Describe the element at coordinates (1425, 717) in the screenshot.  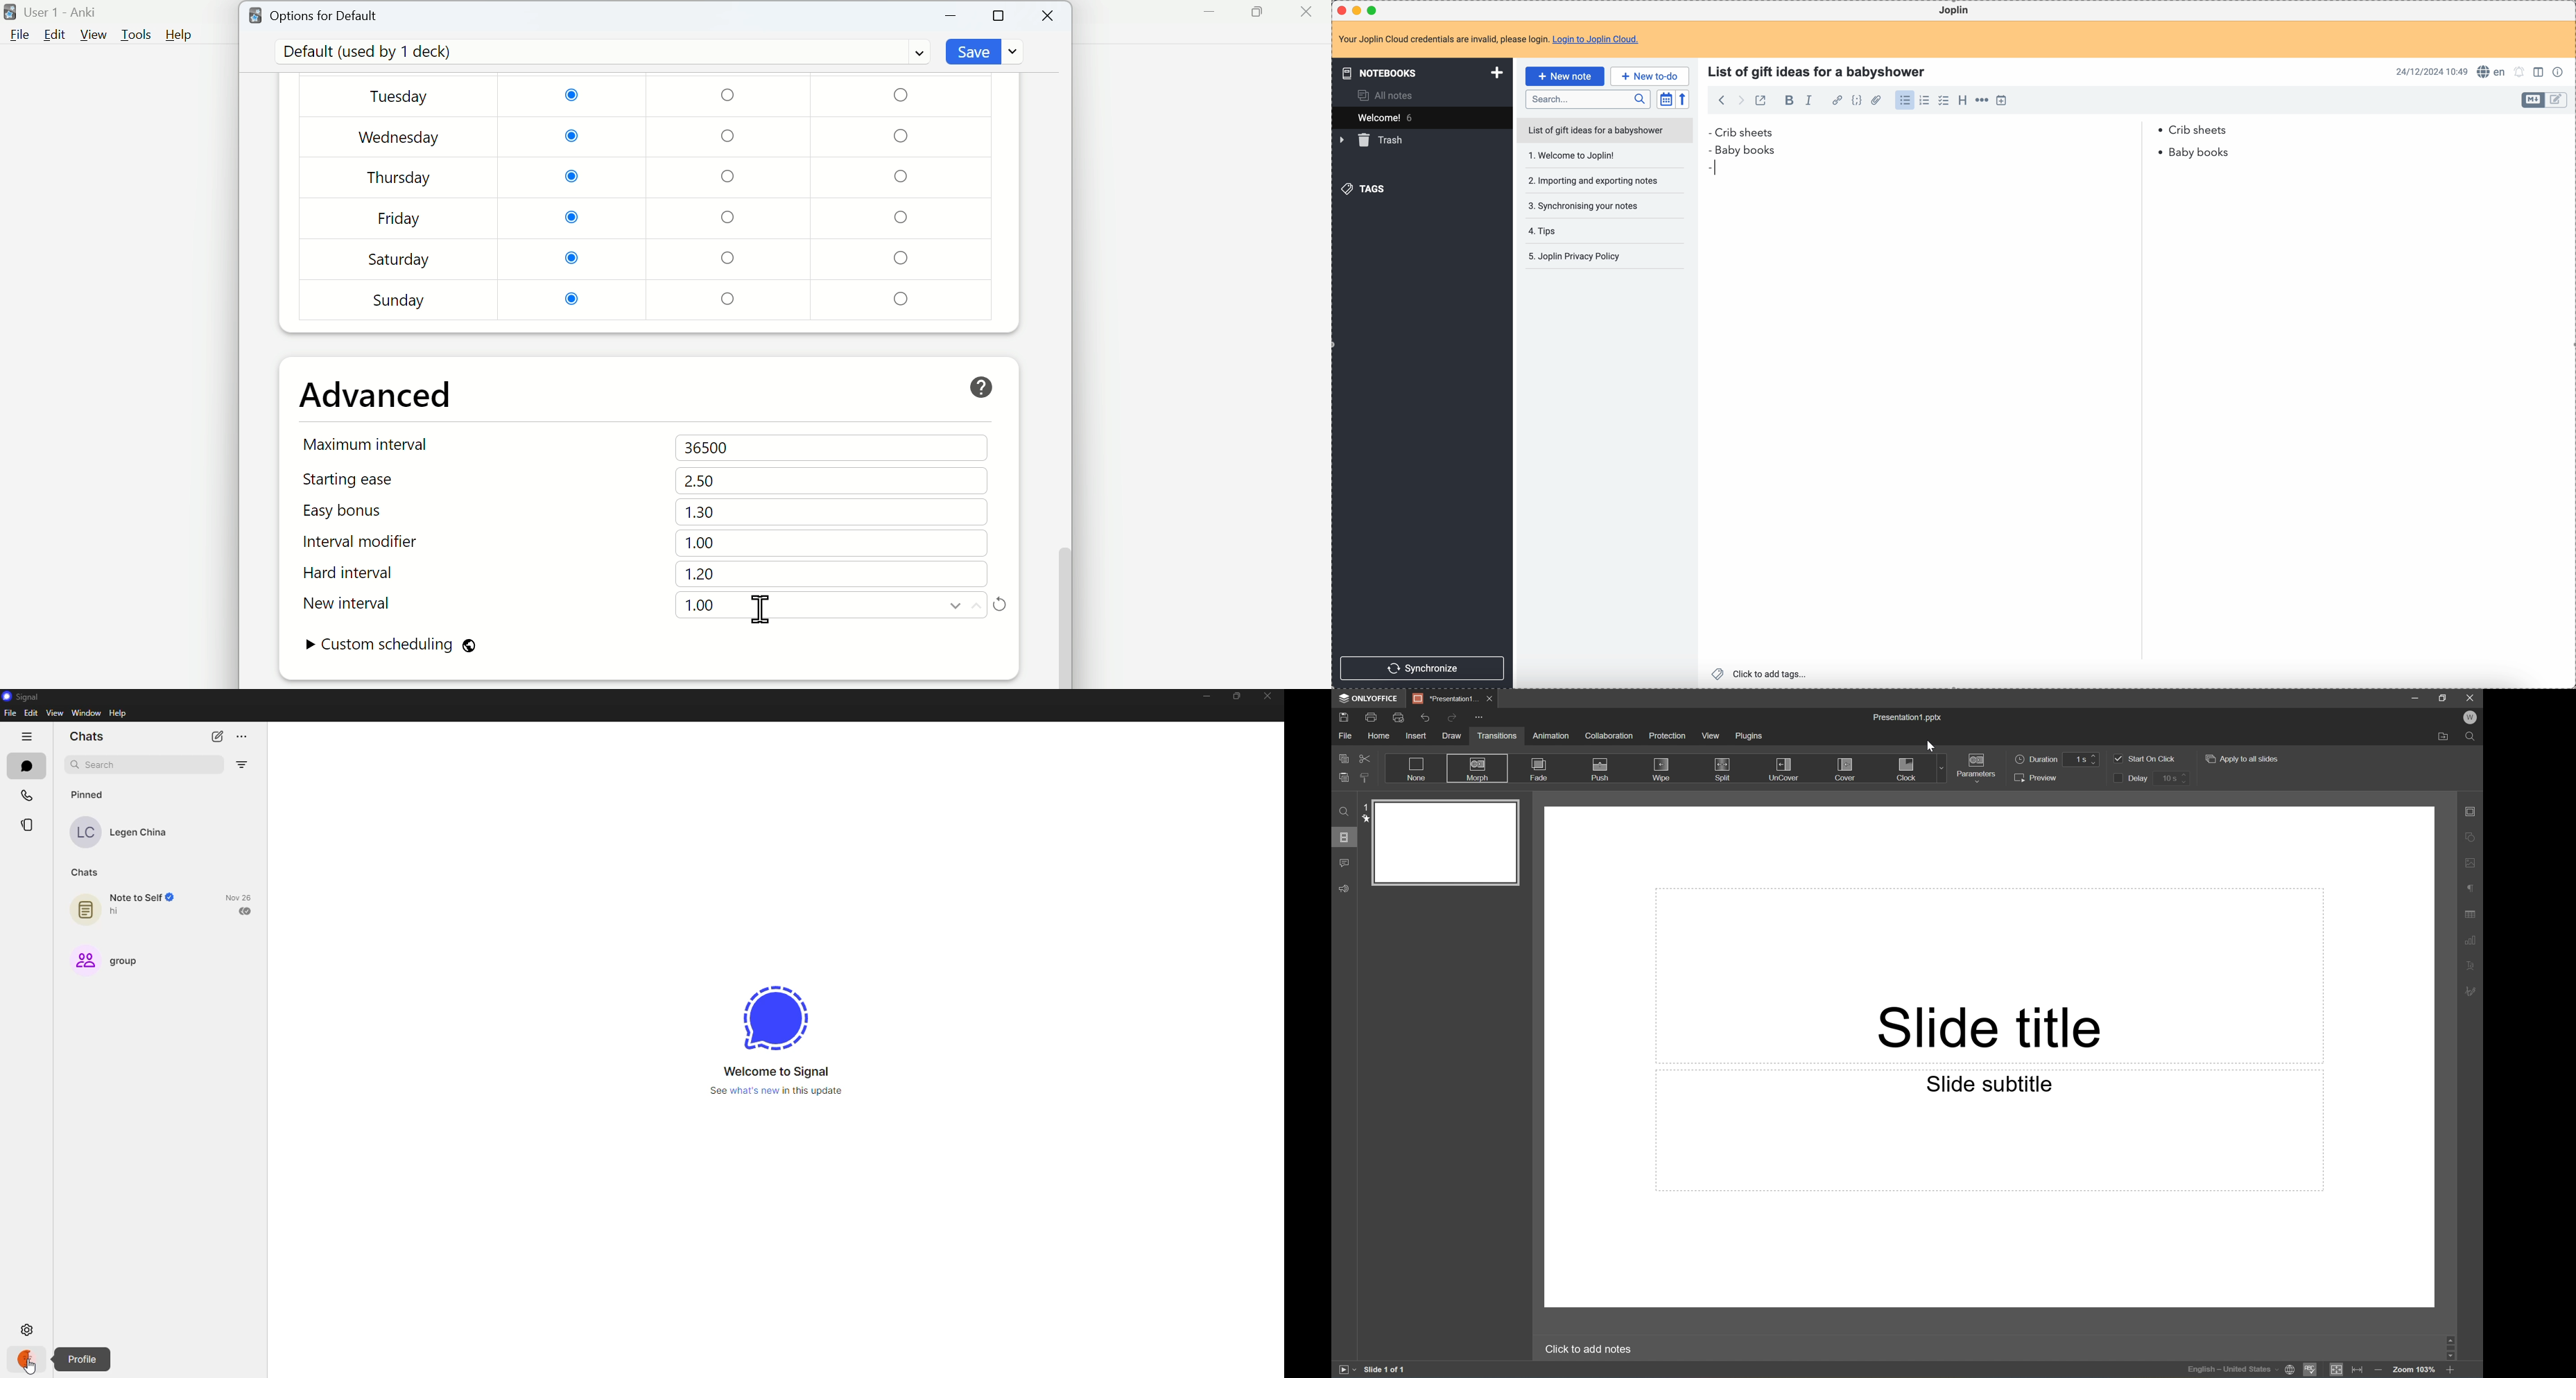
I see `Undo` at that location.